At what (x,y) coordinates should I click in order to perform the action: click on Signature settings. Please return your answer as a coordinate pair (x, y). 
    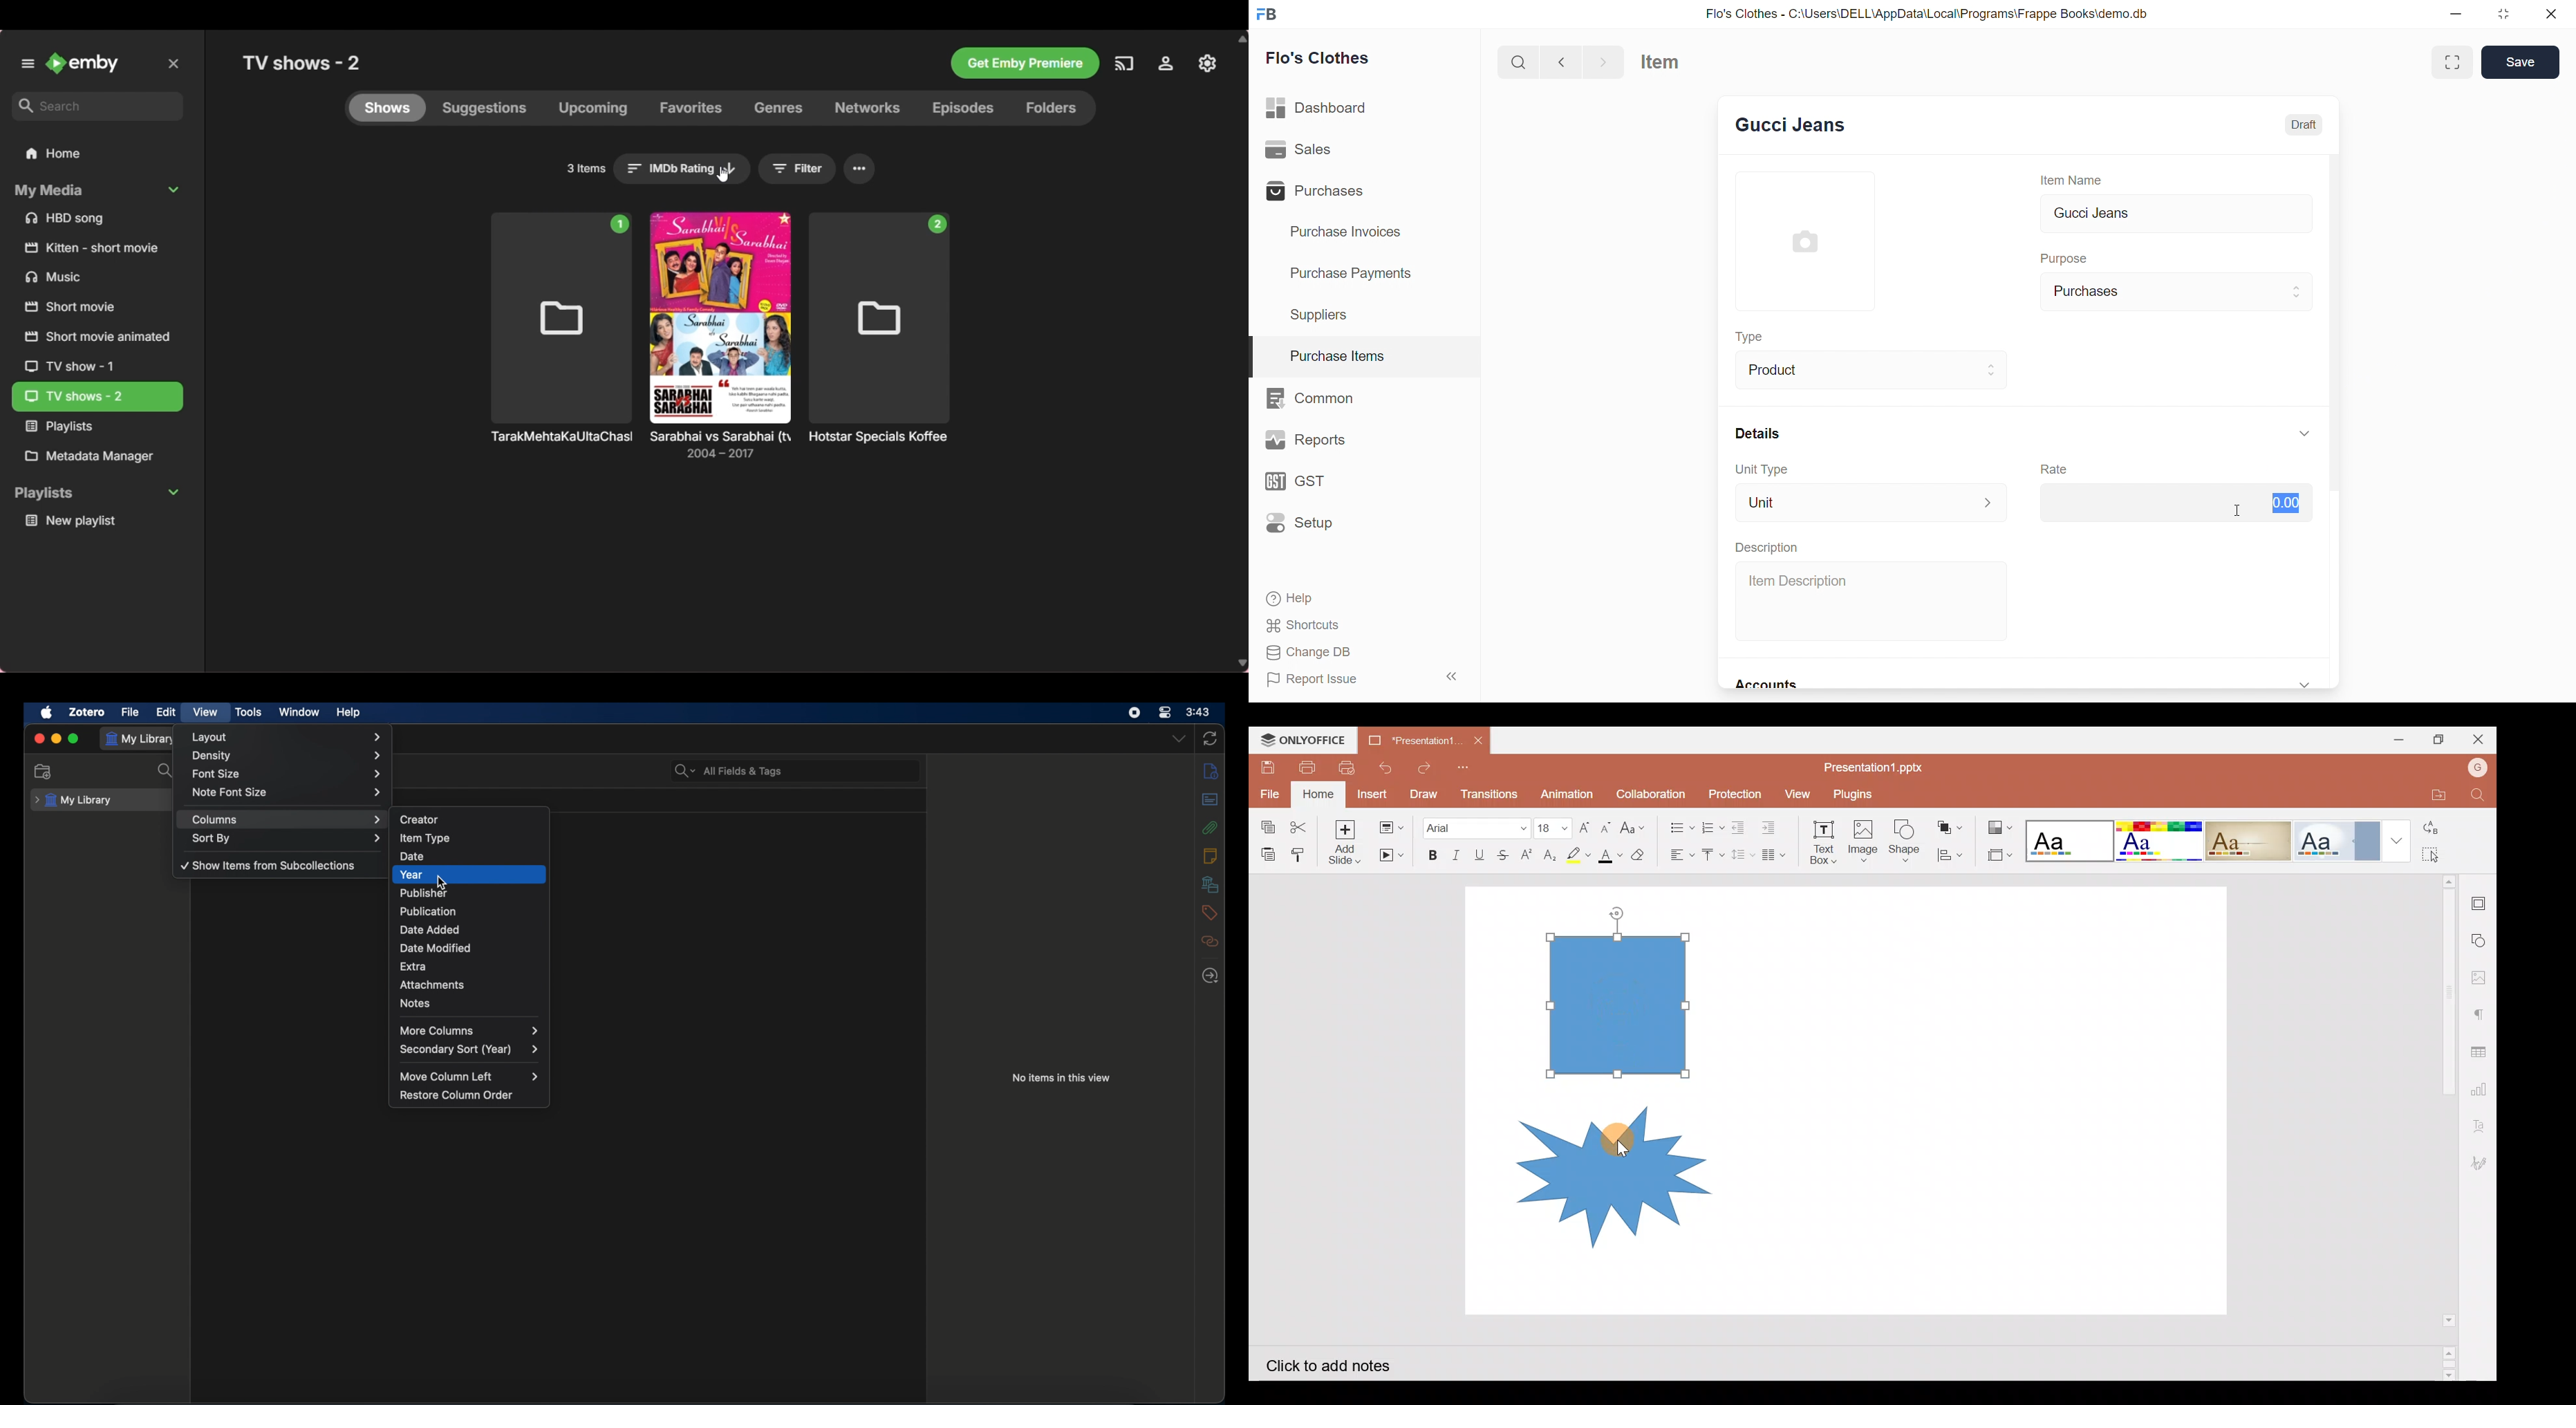
    Looking at the image, I should click on (2482, 1162).